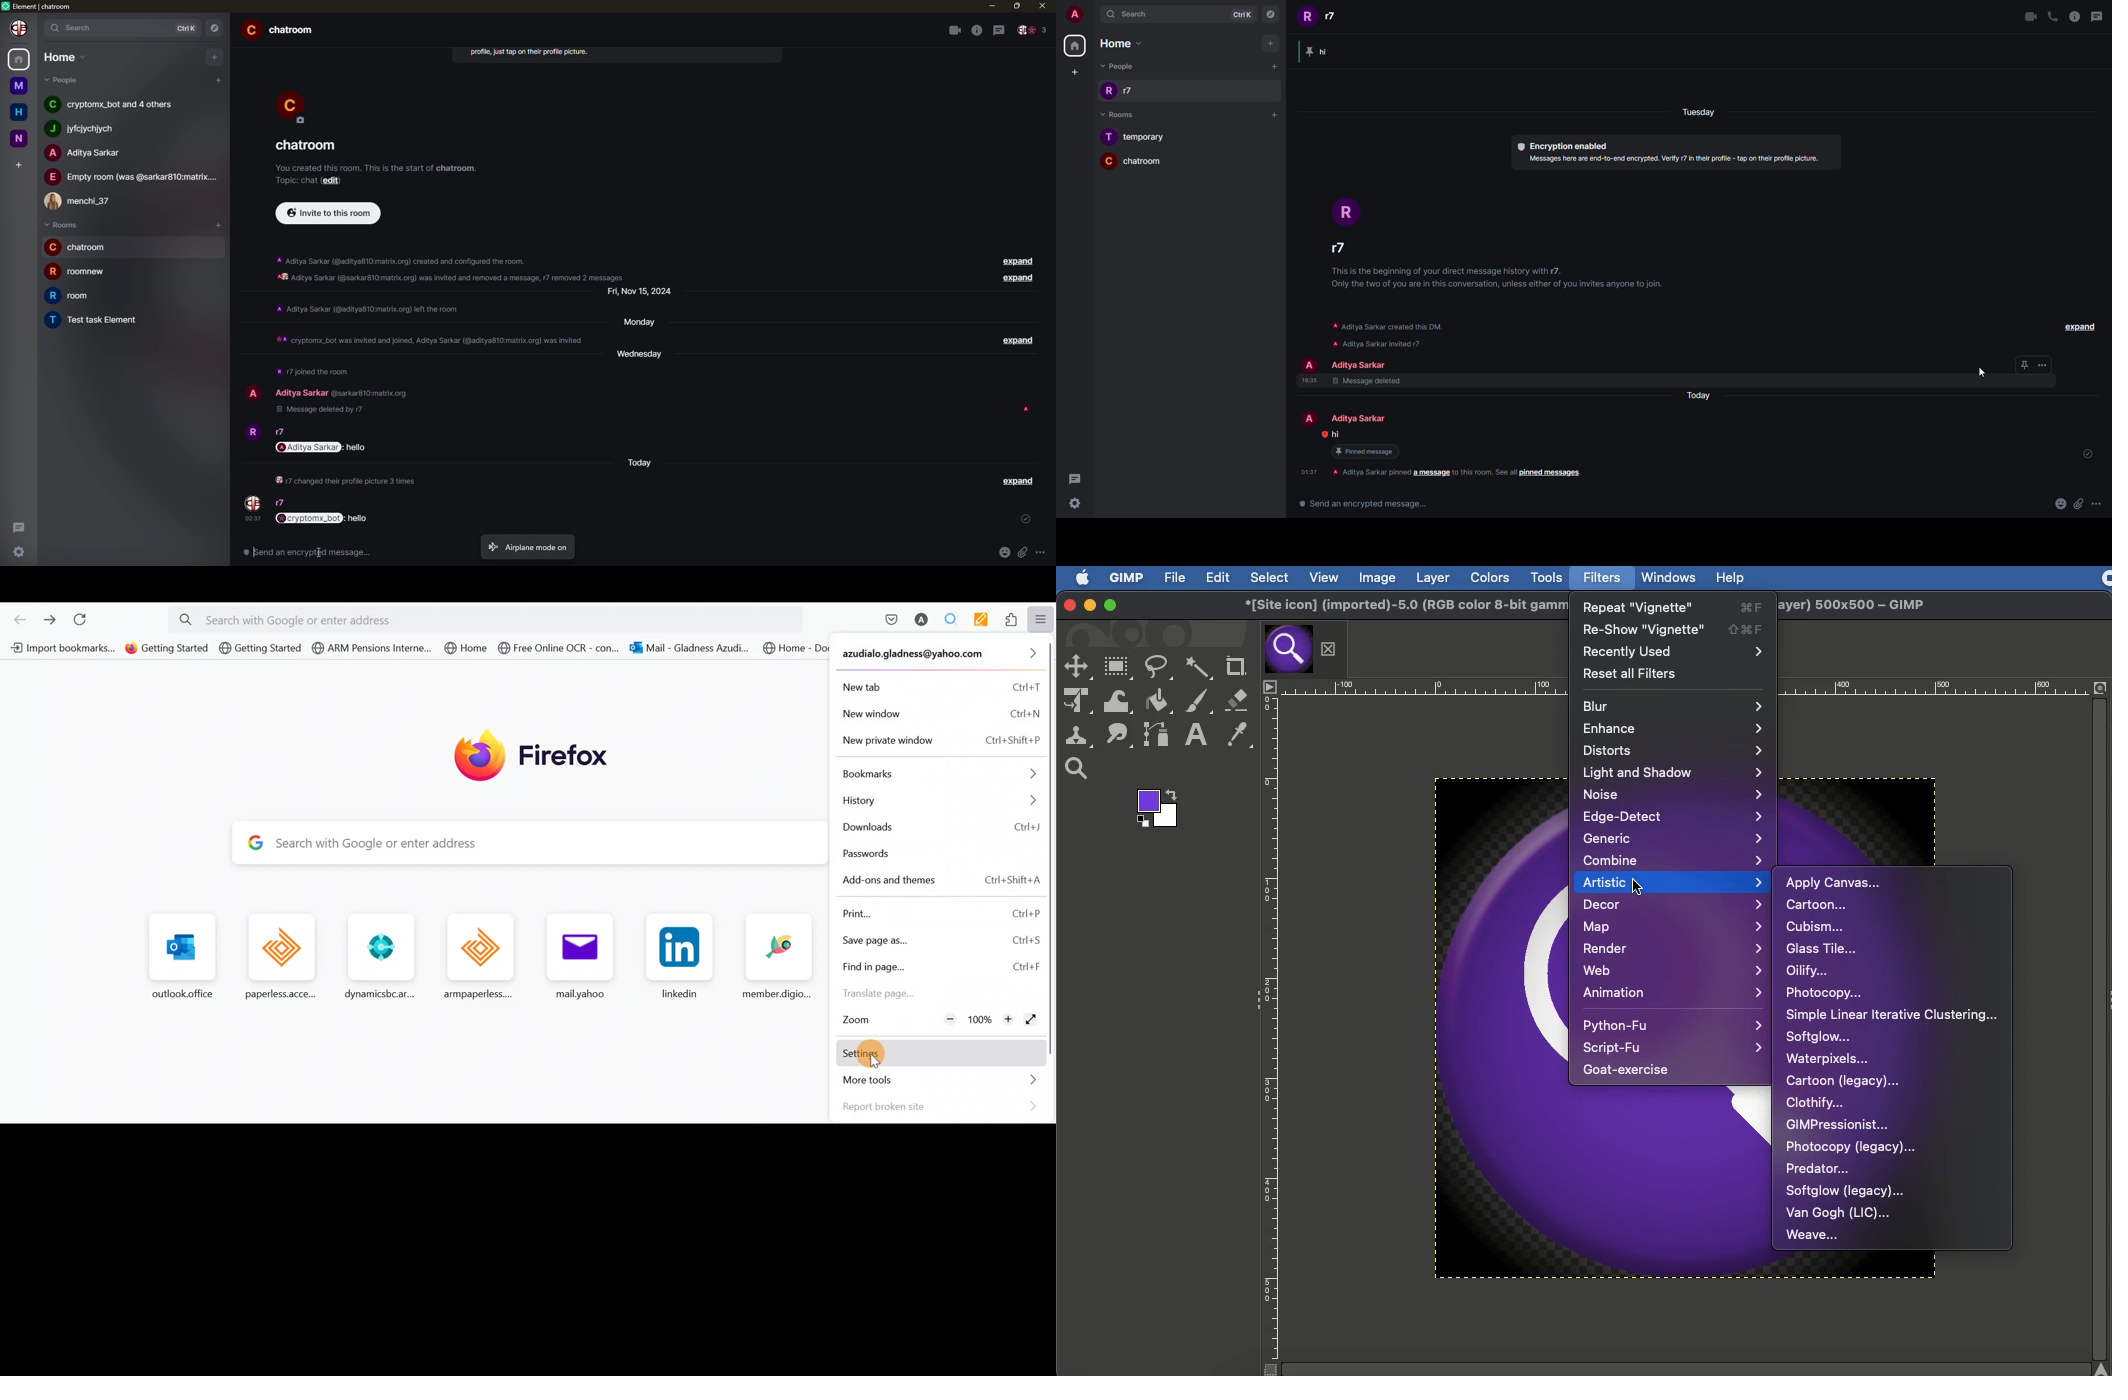 The image size is (2128, 1400). Describe the element at coordinates (1502, 279) in the screenshot. I see `info` at that location.